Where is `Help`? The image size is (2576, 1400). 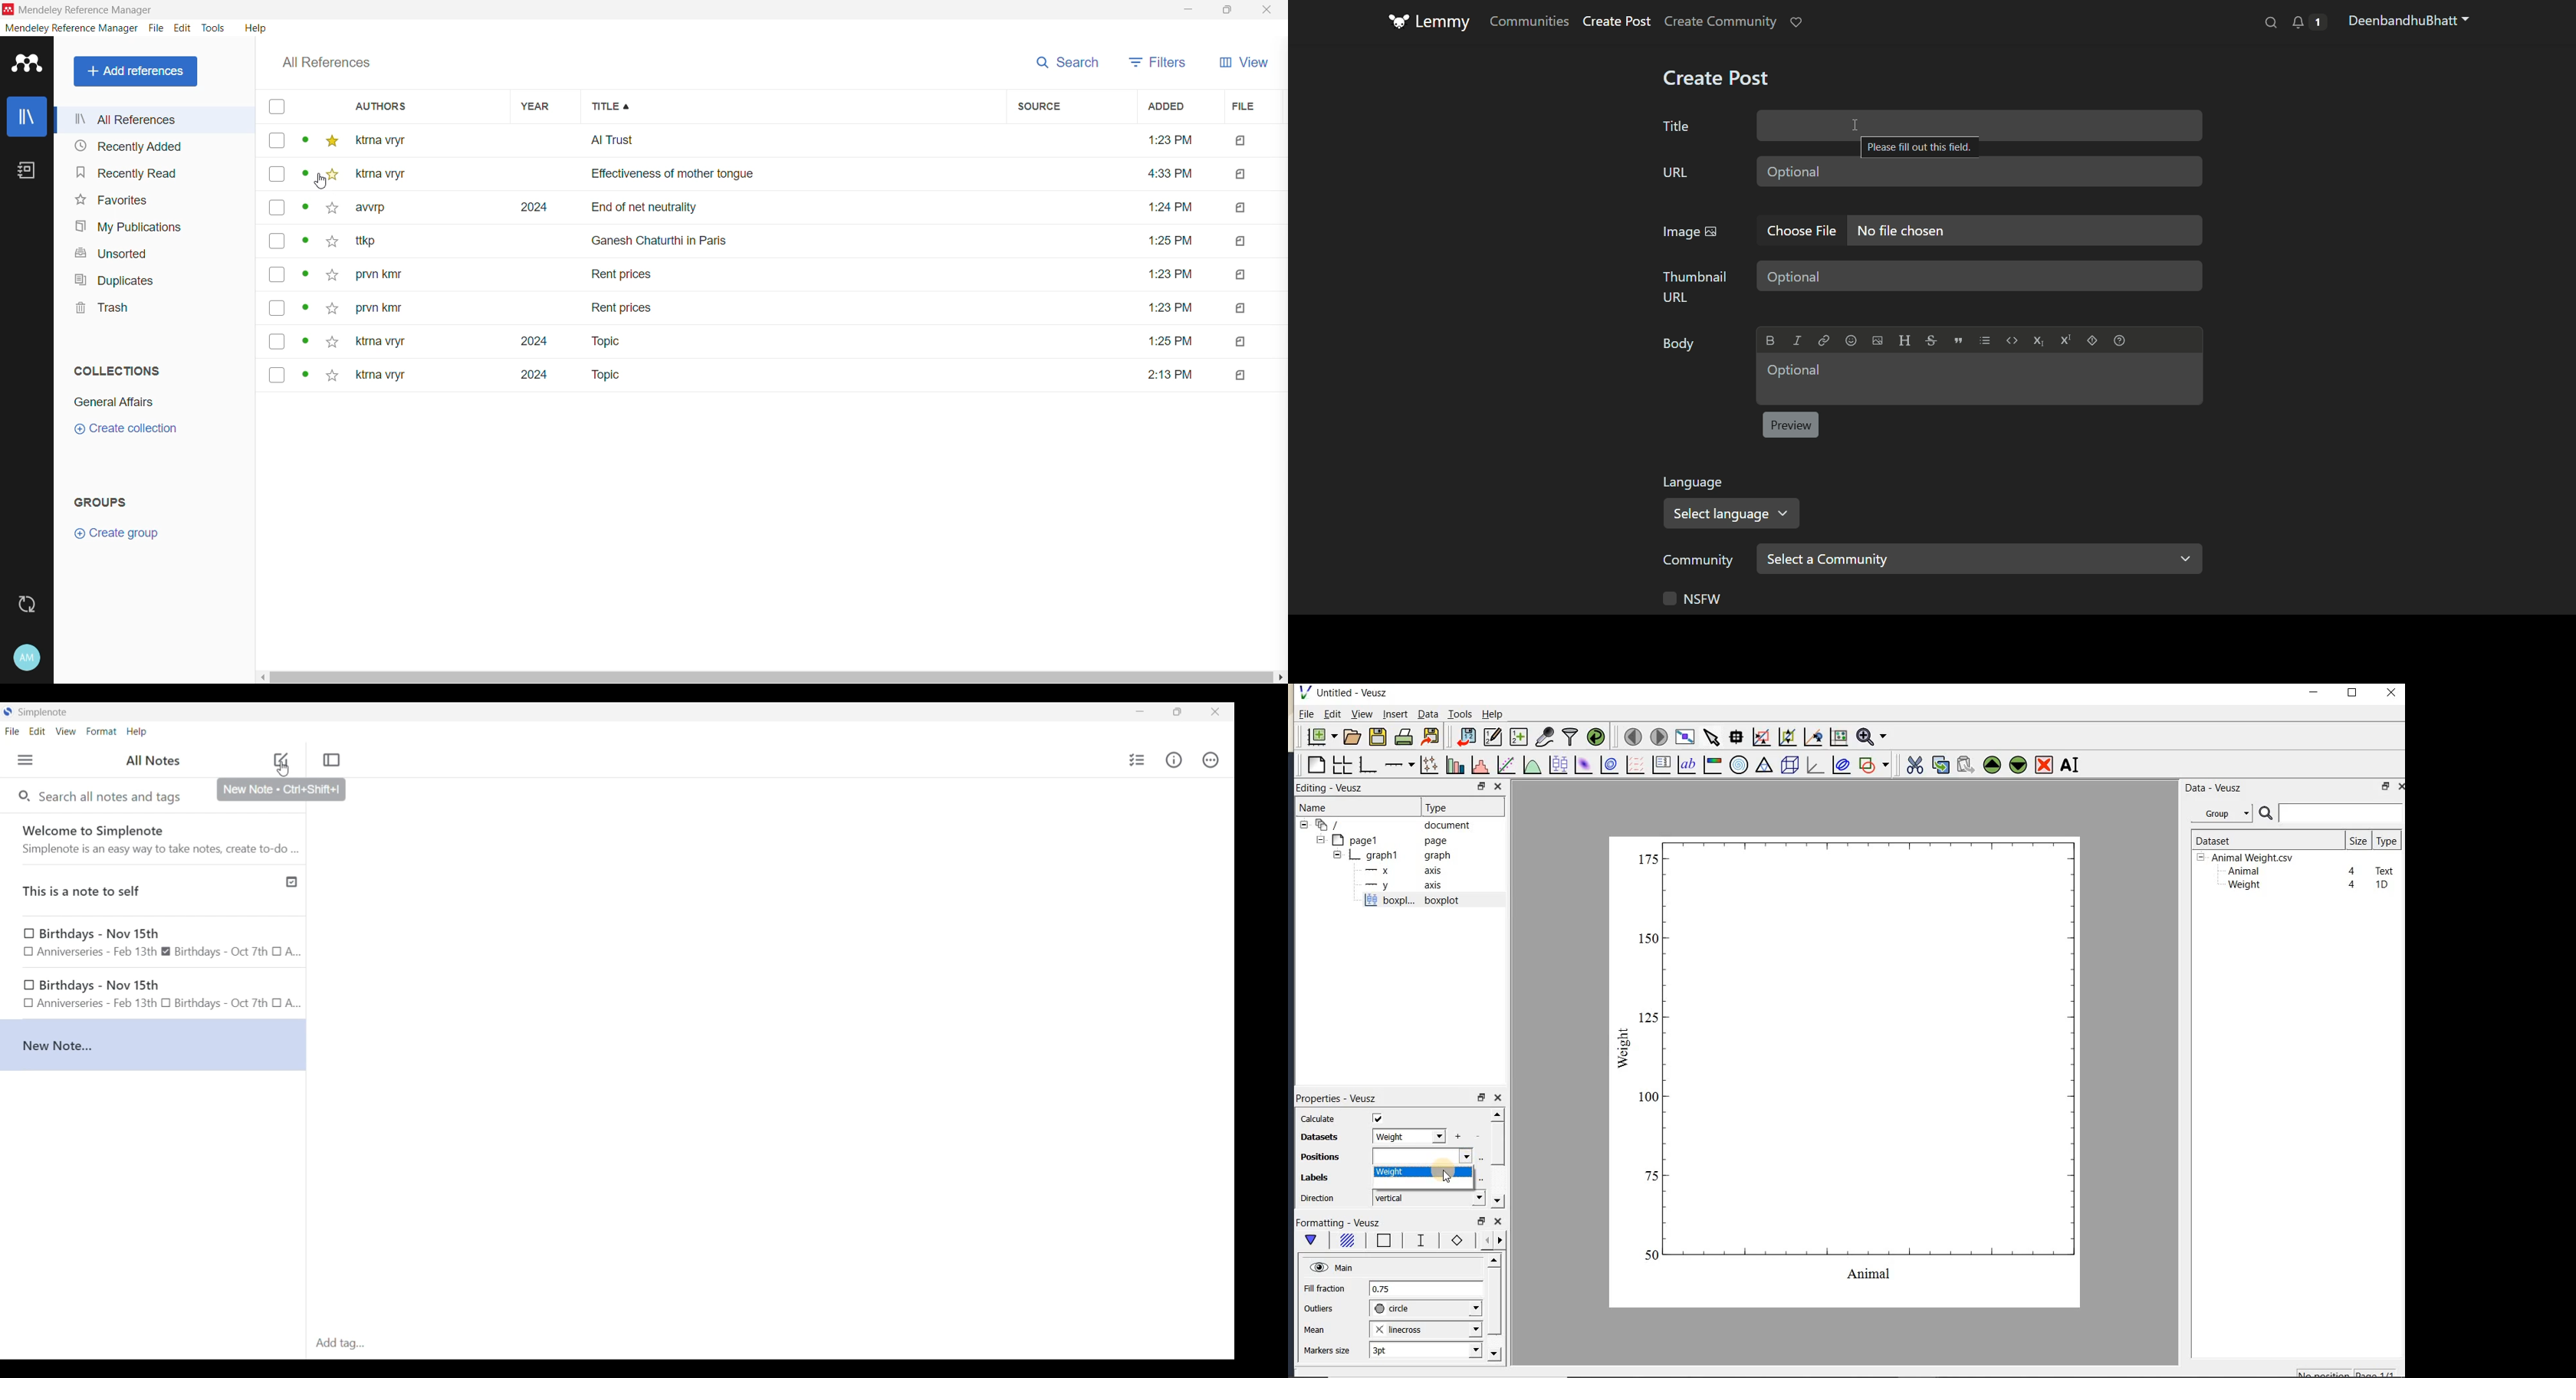
Help is located at coordinates (256, 27).